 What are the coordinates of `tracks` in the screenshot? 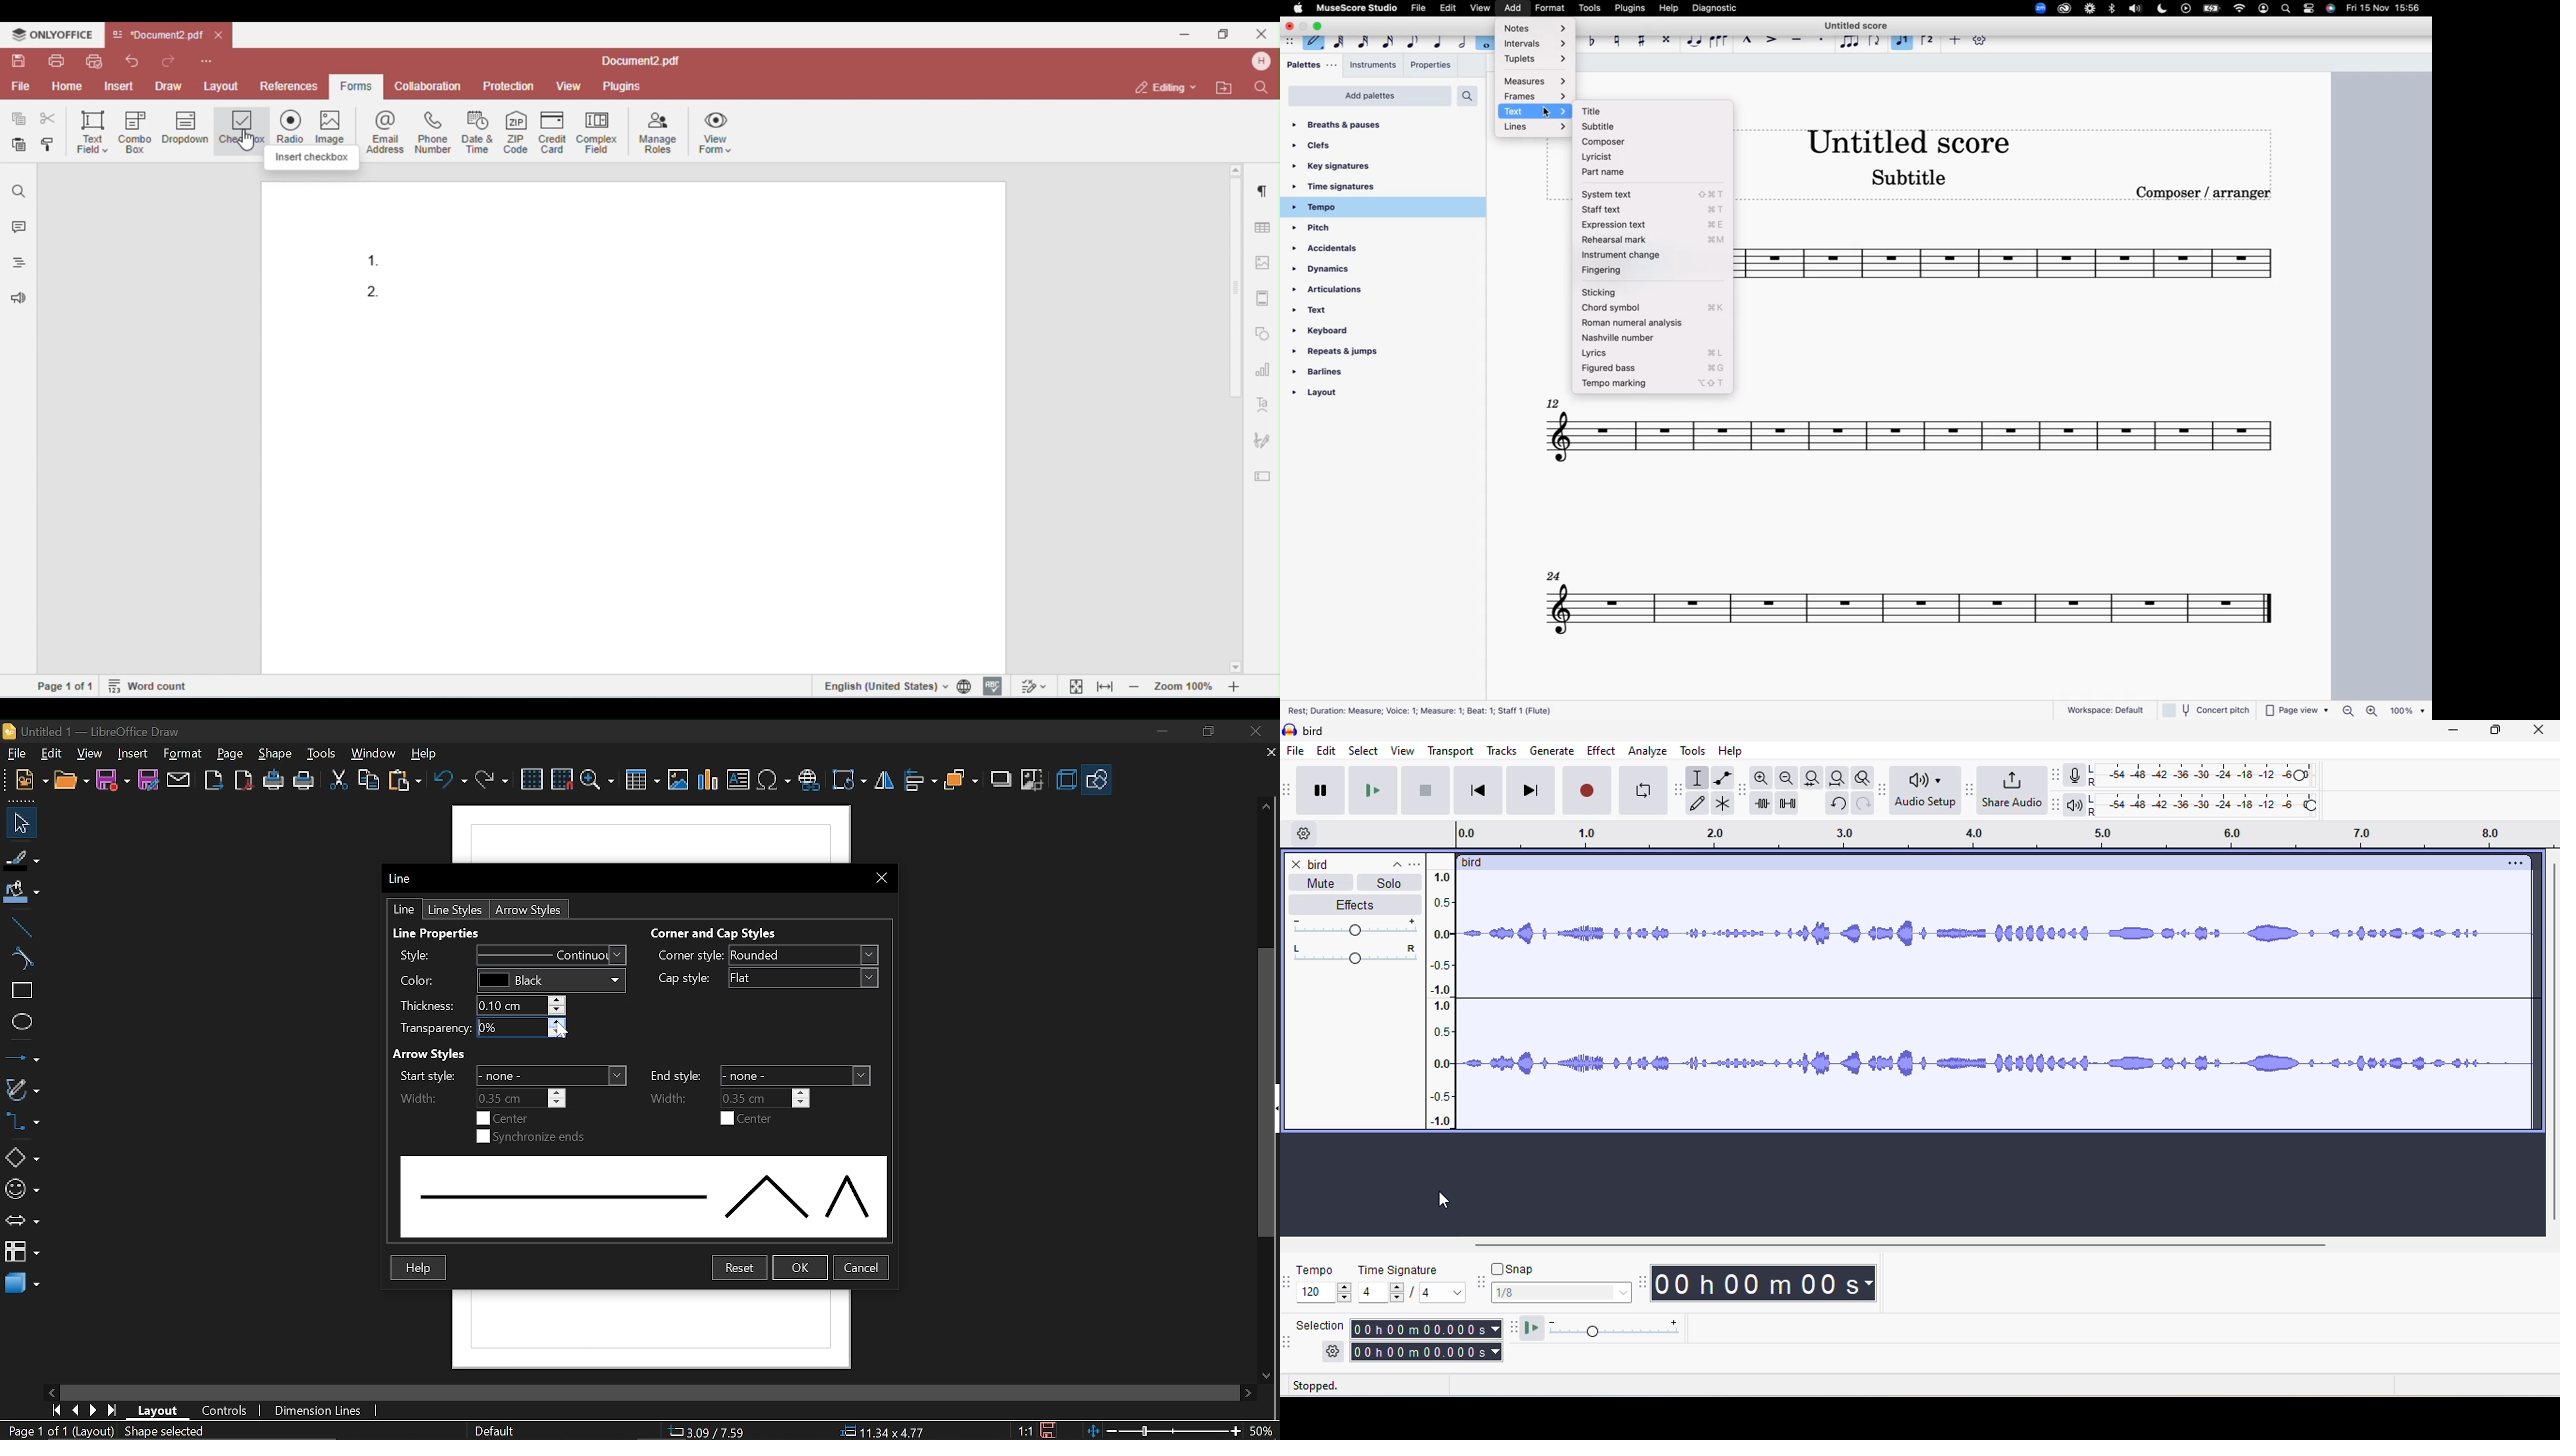 It's located at (1505, 752).